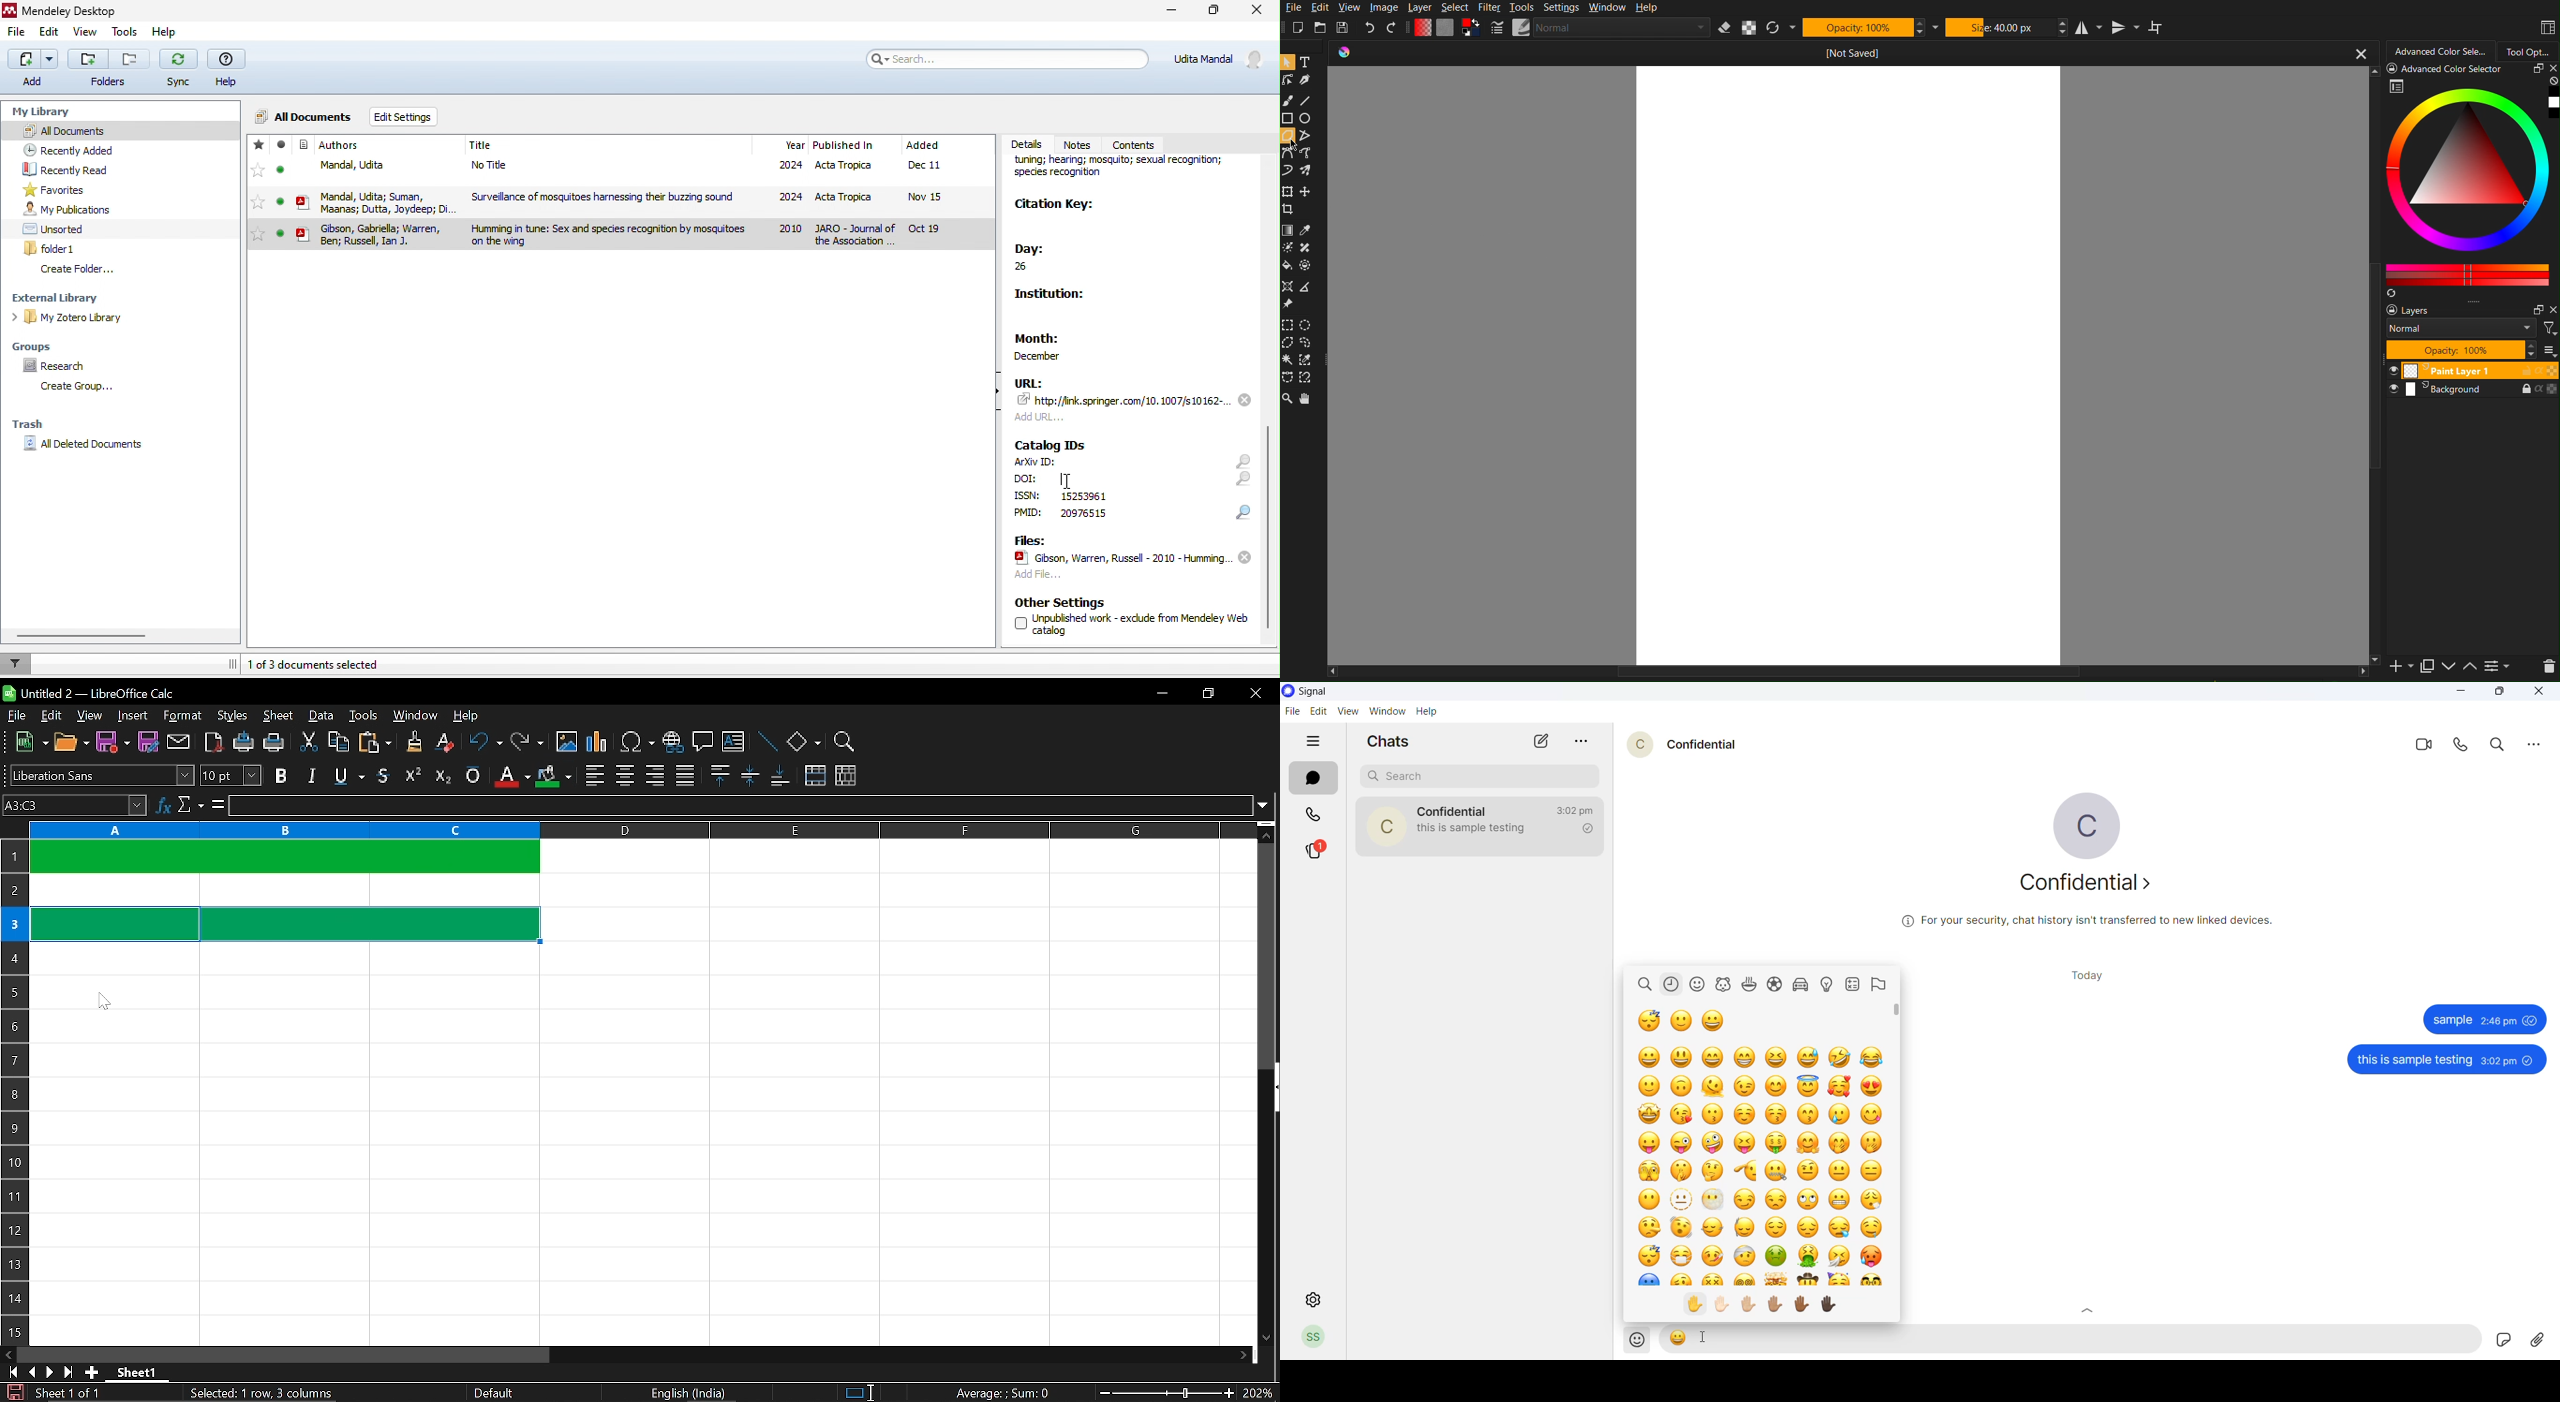 Image resolution: width=2576 pixels, height=1428 pixels. I want to click on remove, so click(1244, 399).